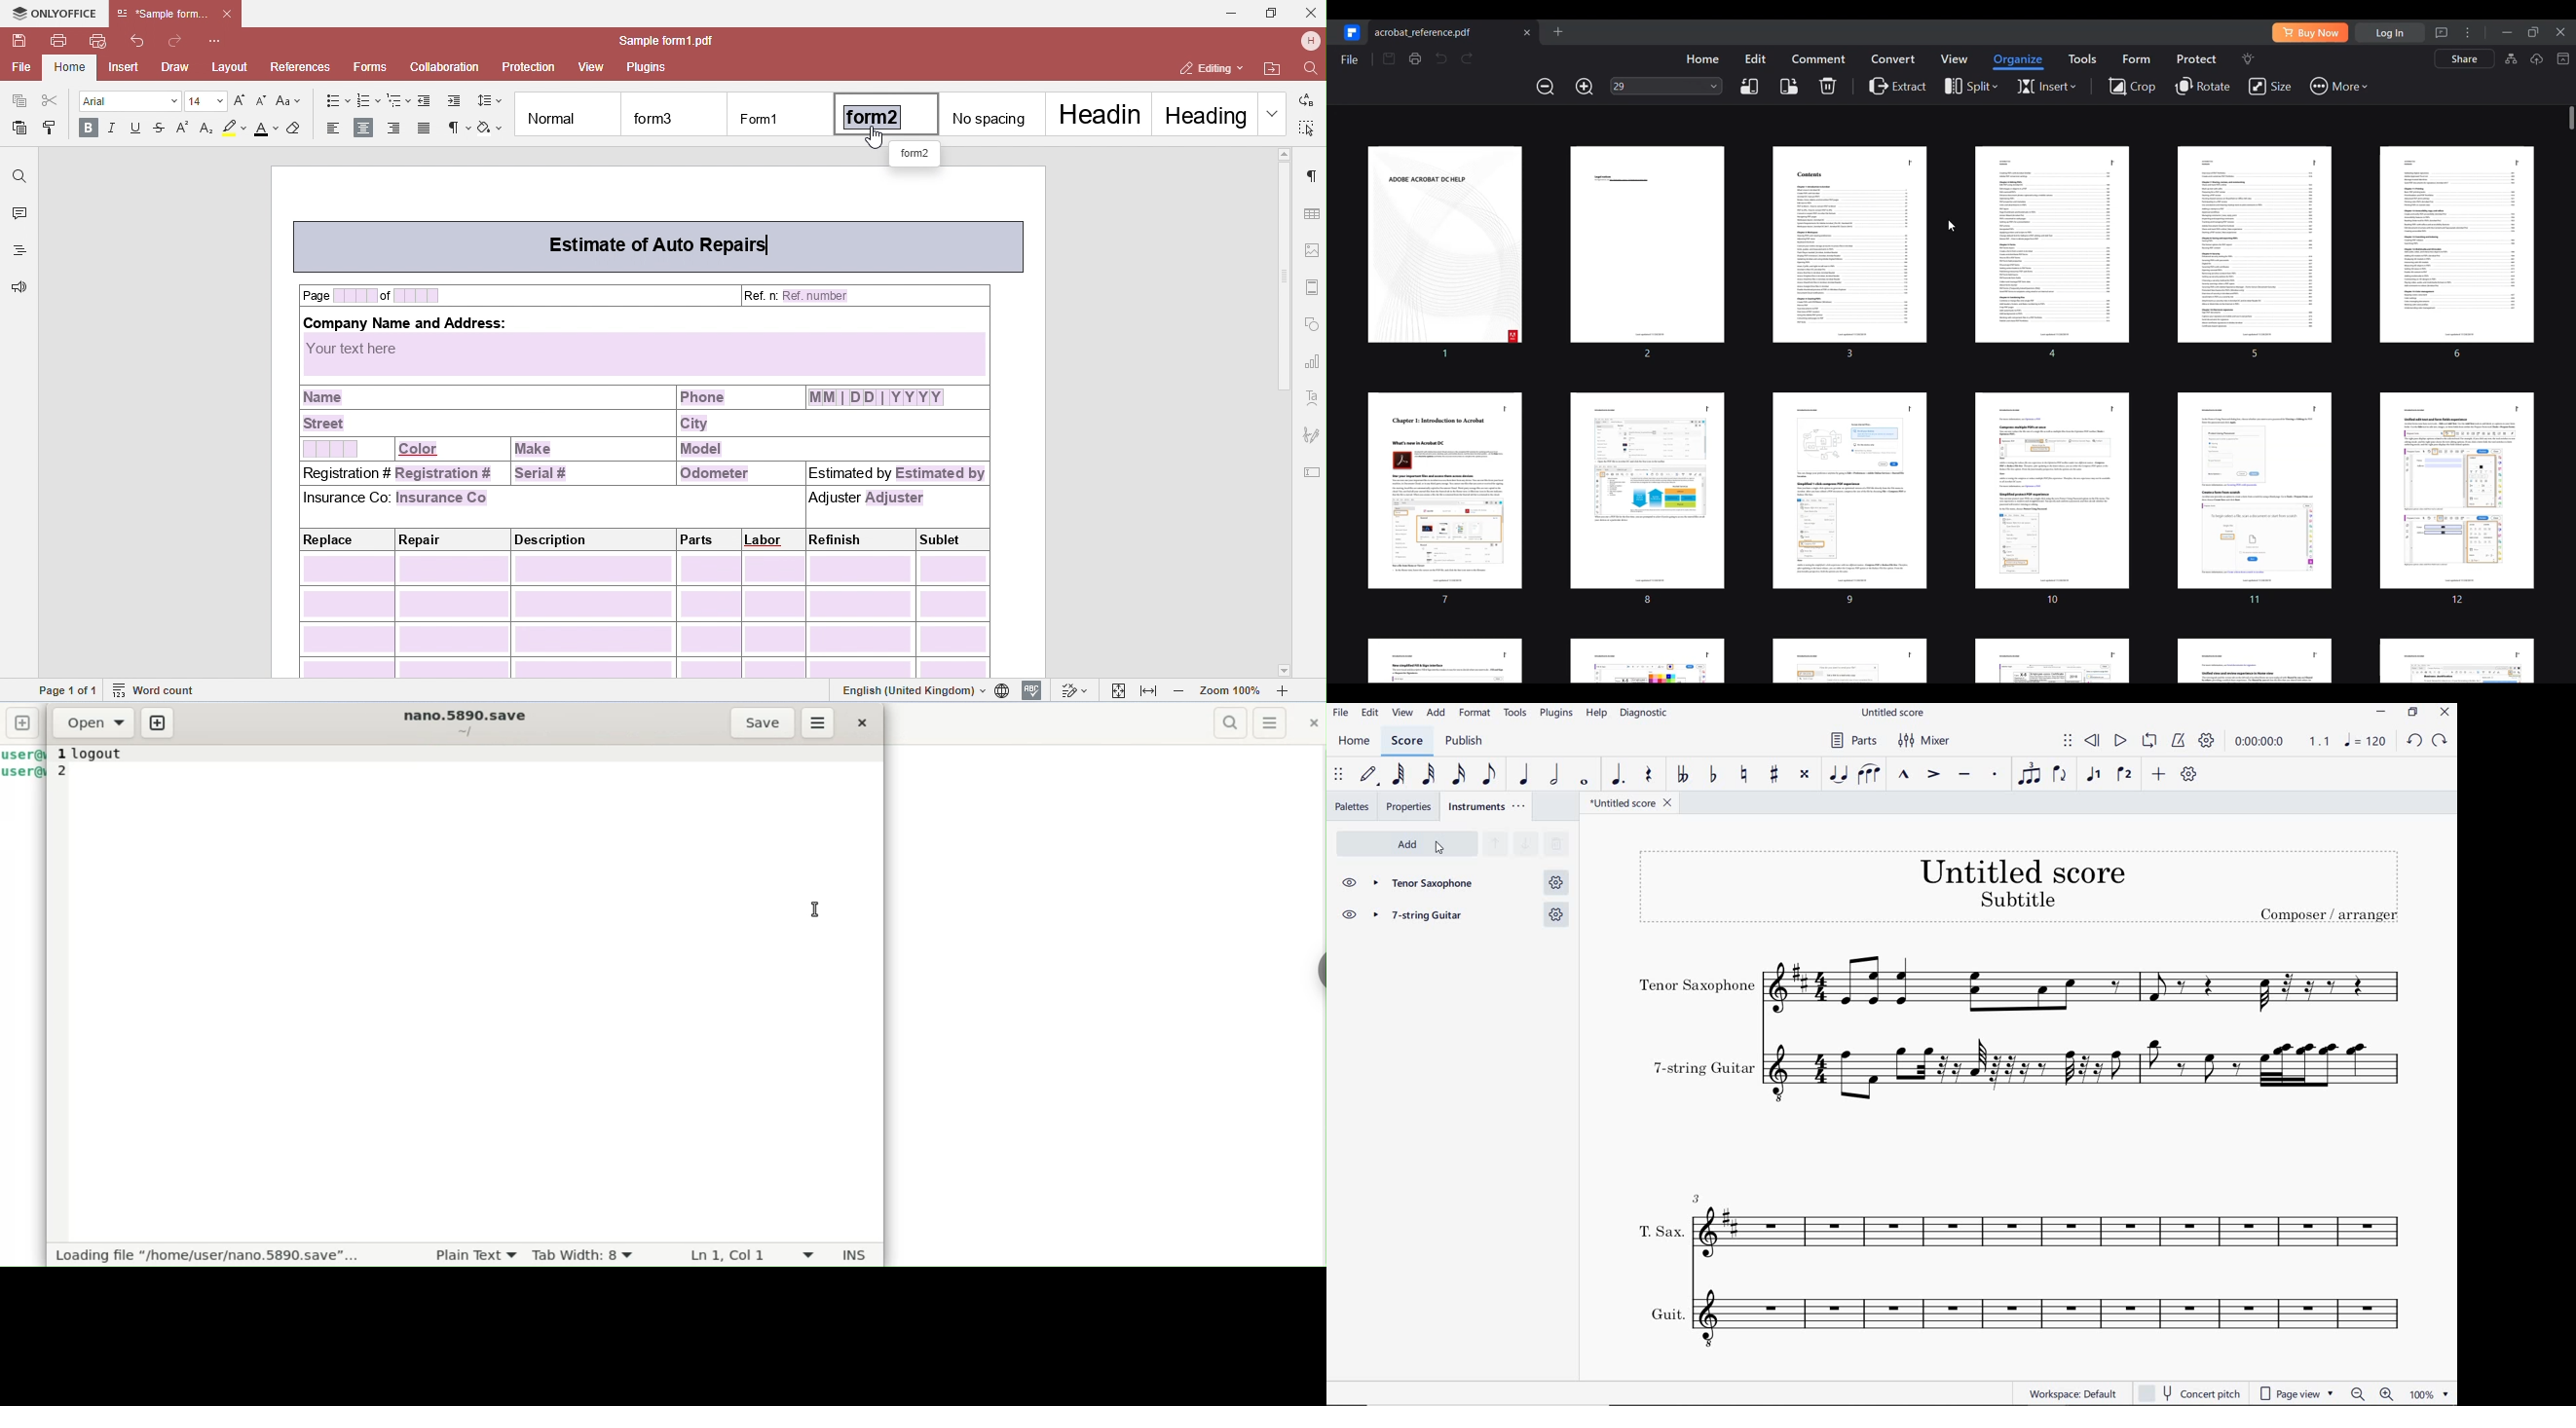 Image resolution: width=2576 pixels, height=1428 pixels. What do you see at coordinates (1462, 741) in the screenshot?
I see `PUBLISH` at bounding box center [1462, 741].